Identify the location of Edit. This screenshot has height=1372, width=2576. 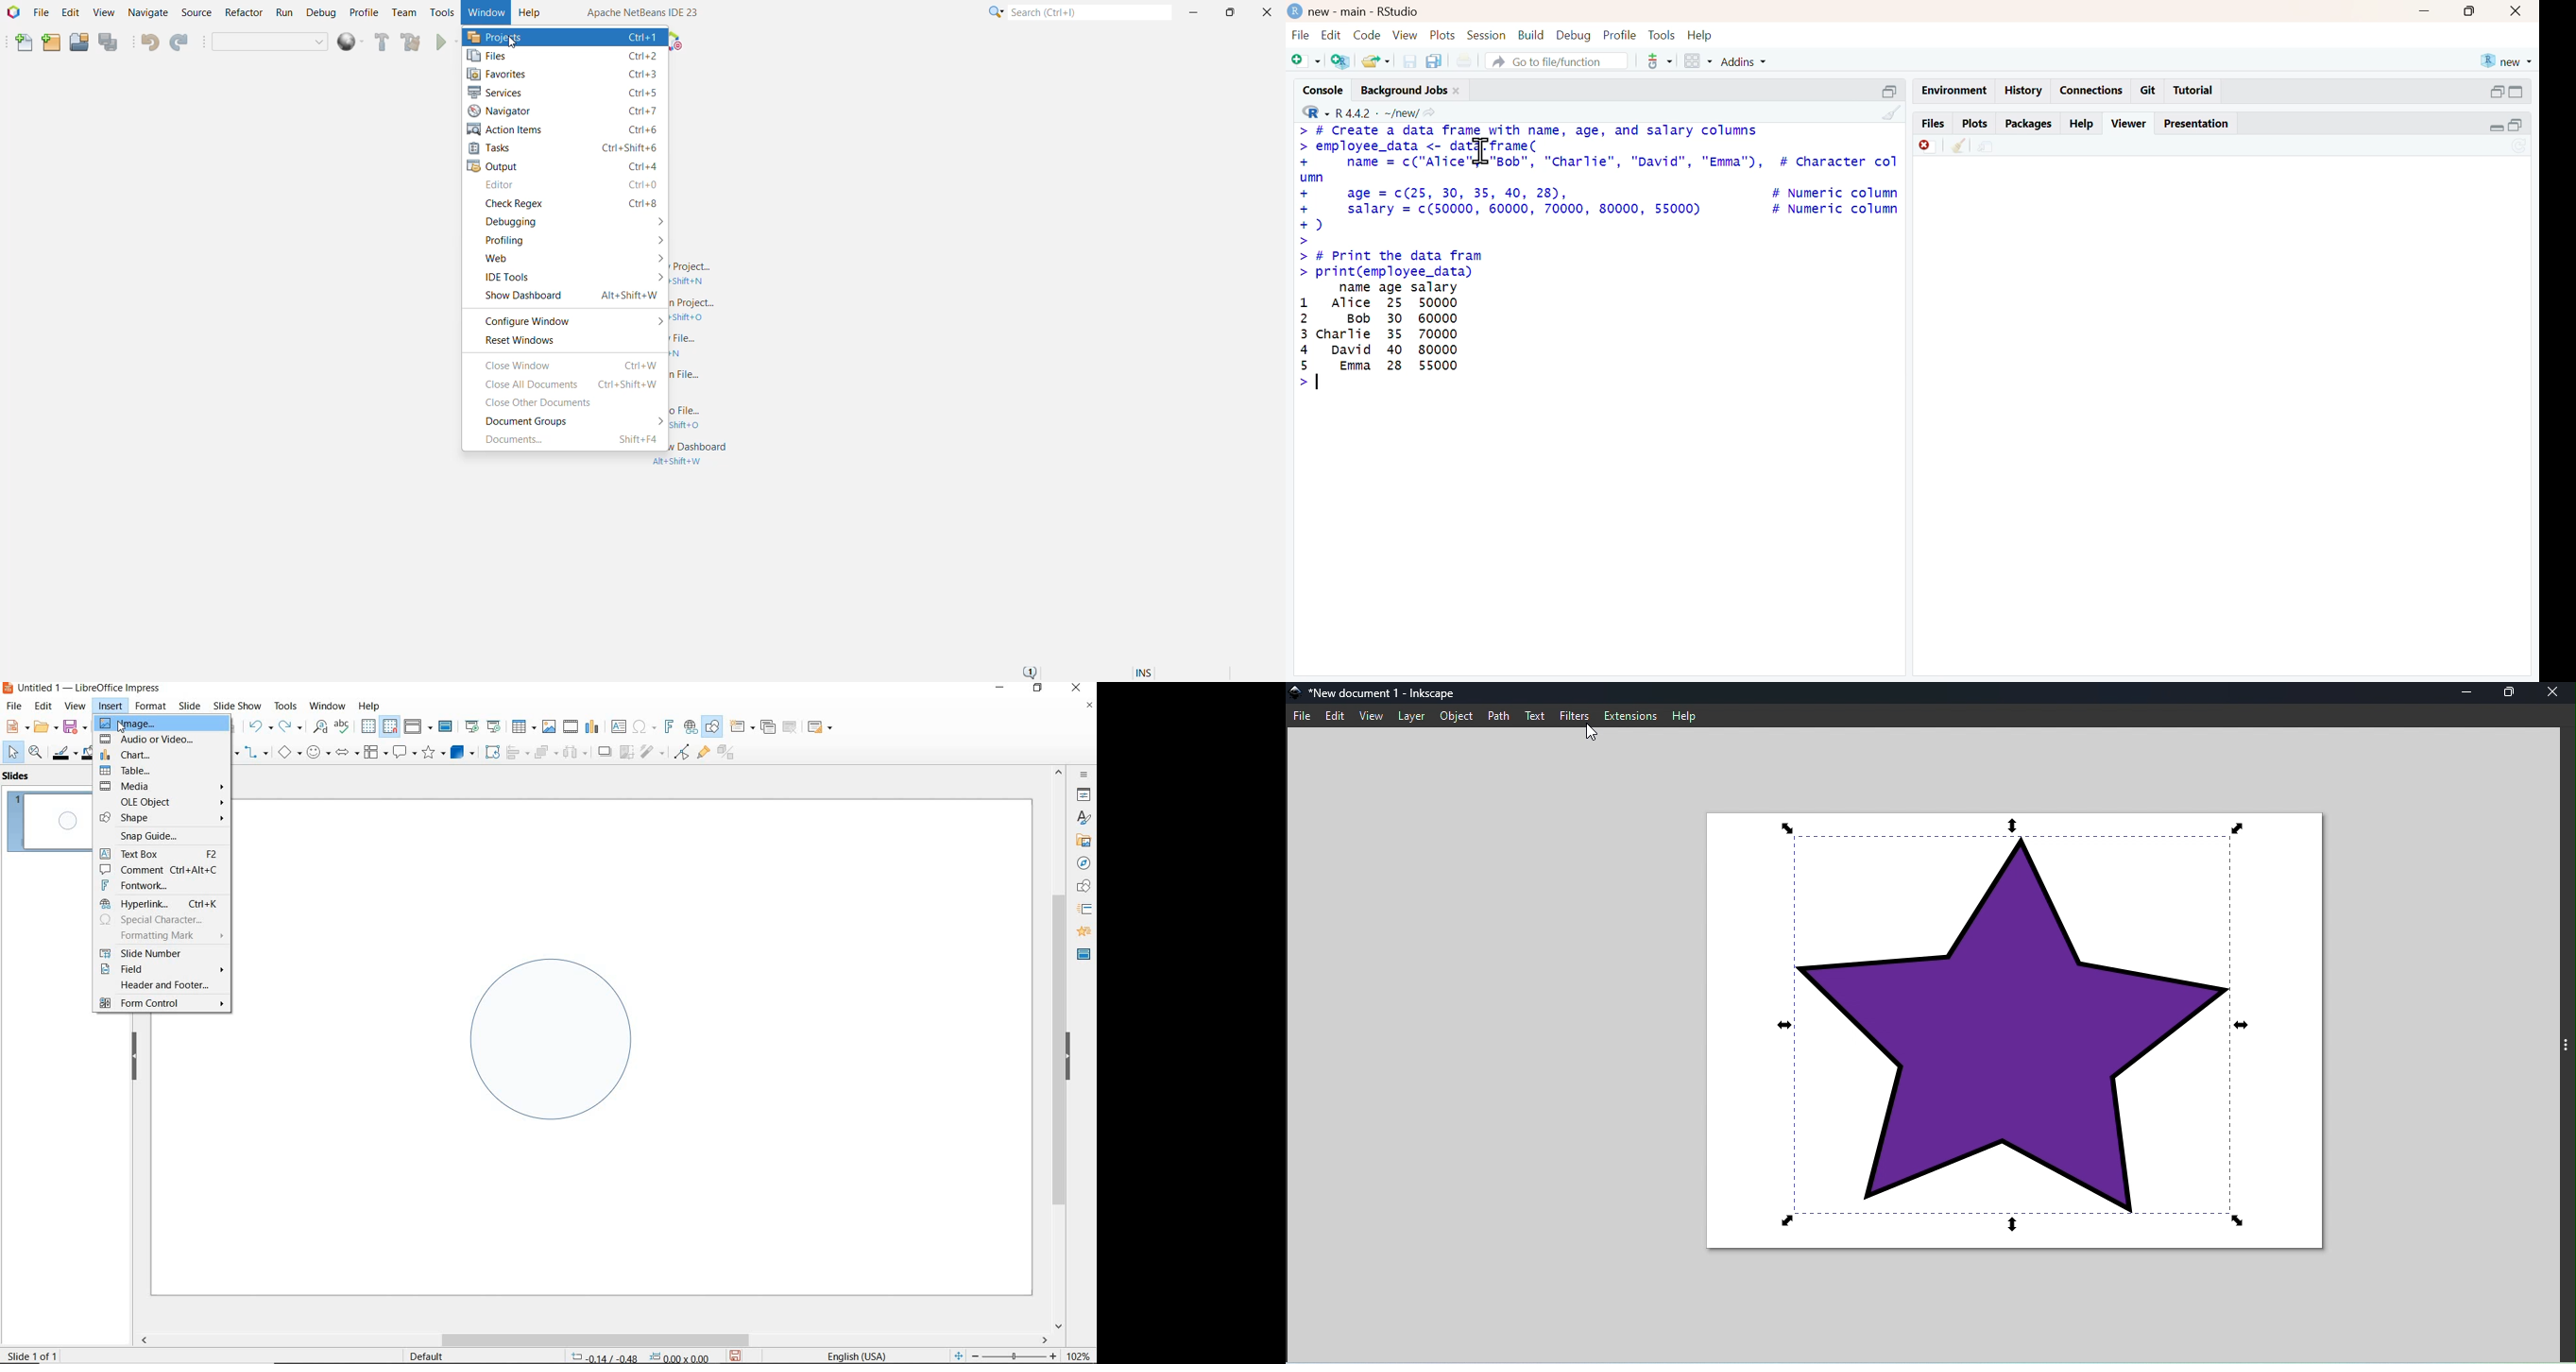
(1330, 35).